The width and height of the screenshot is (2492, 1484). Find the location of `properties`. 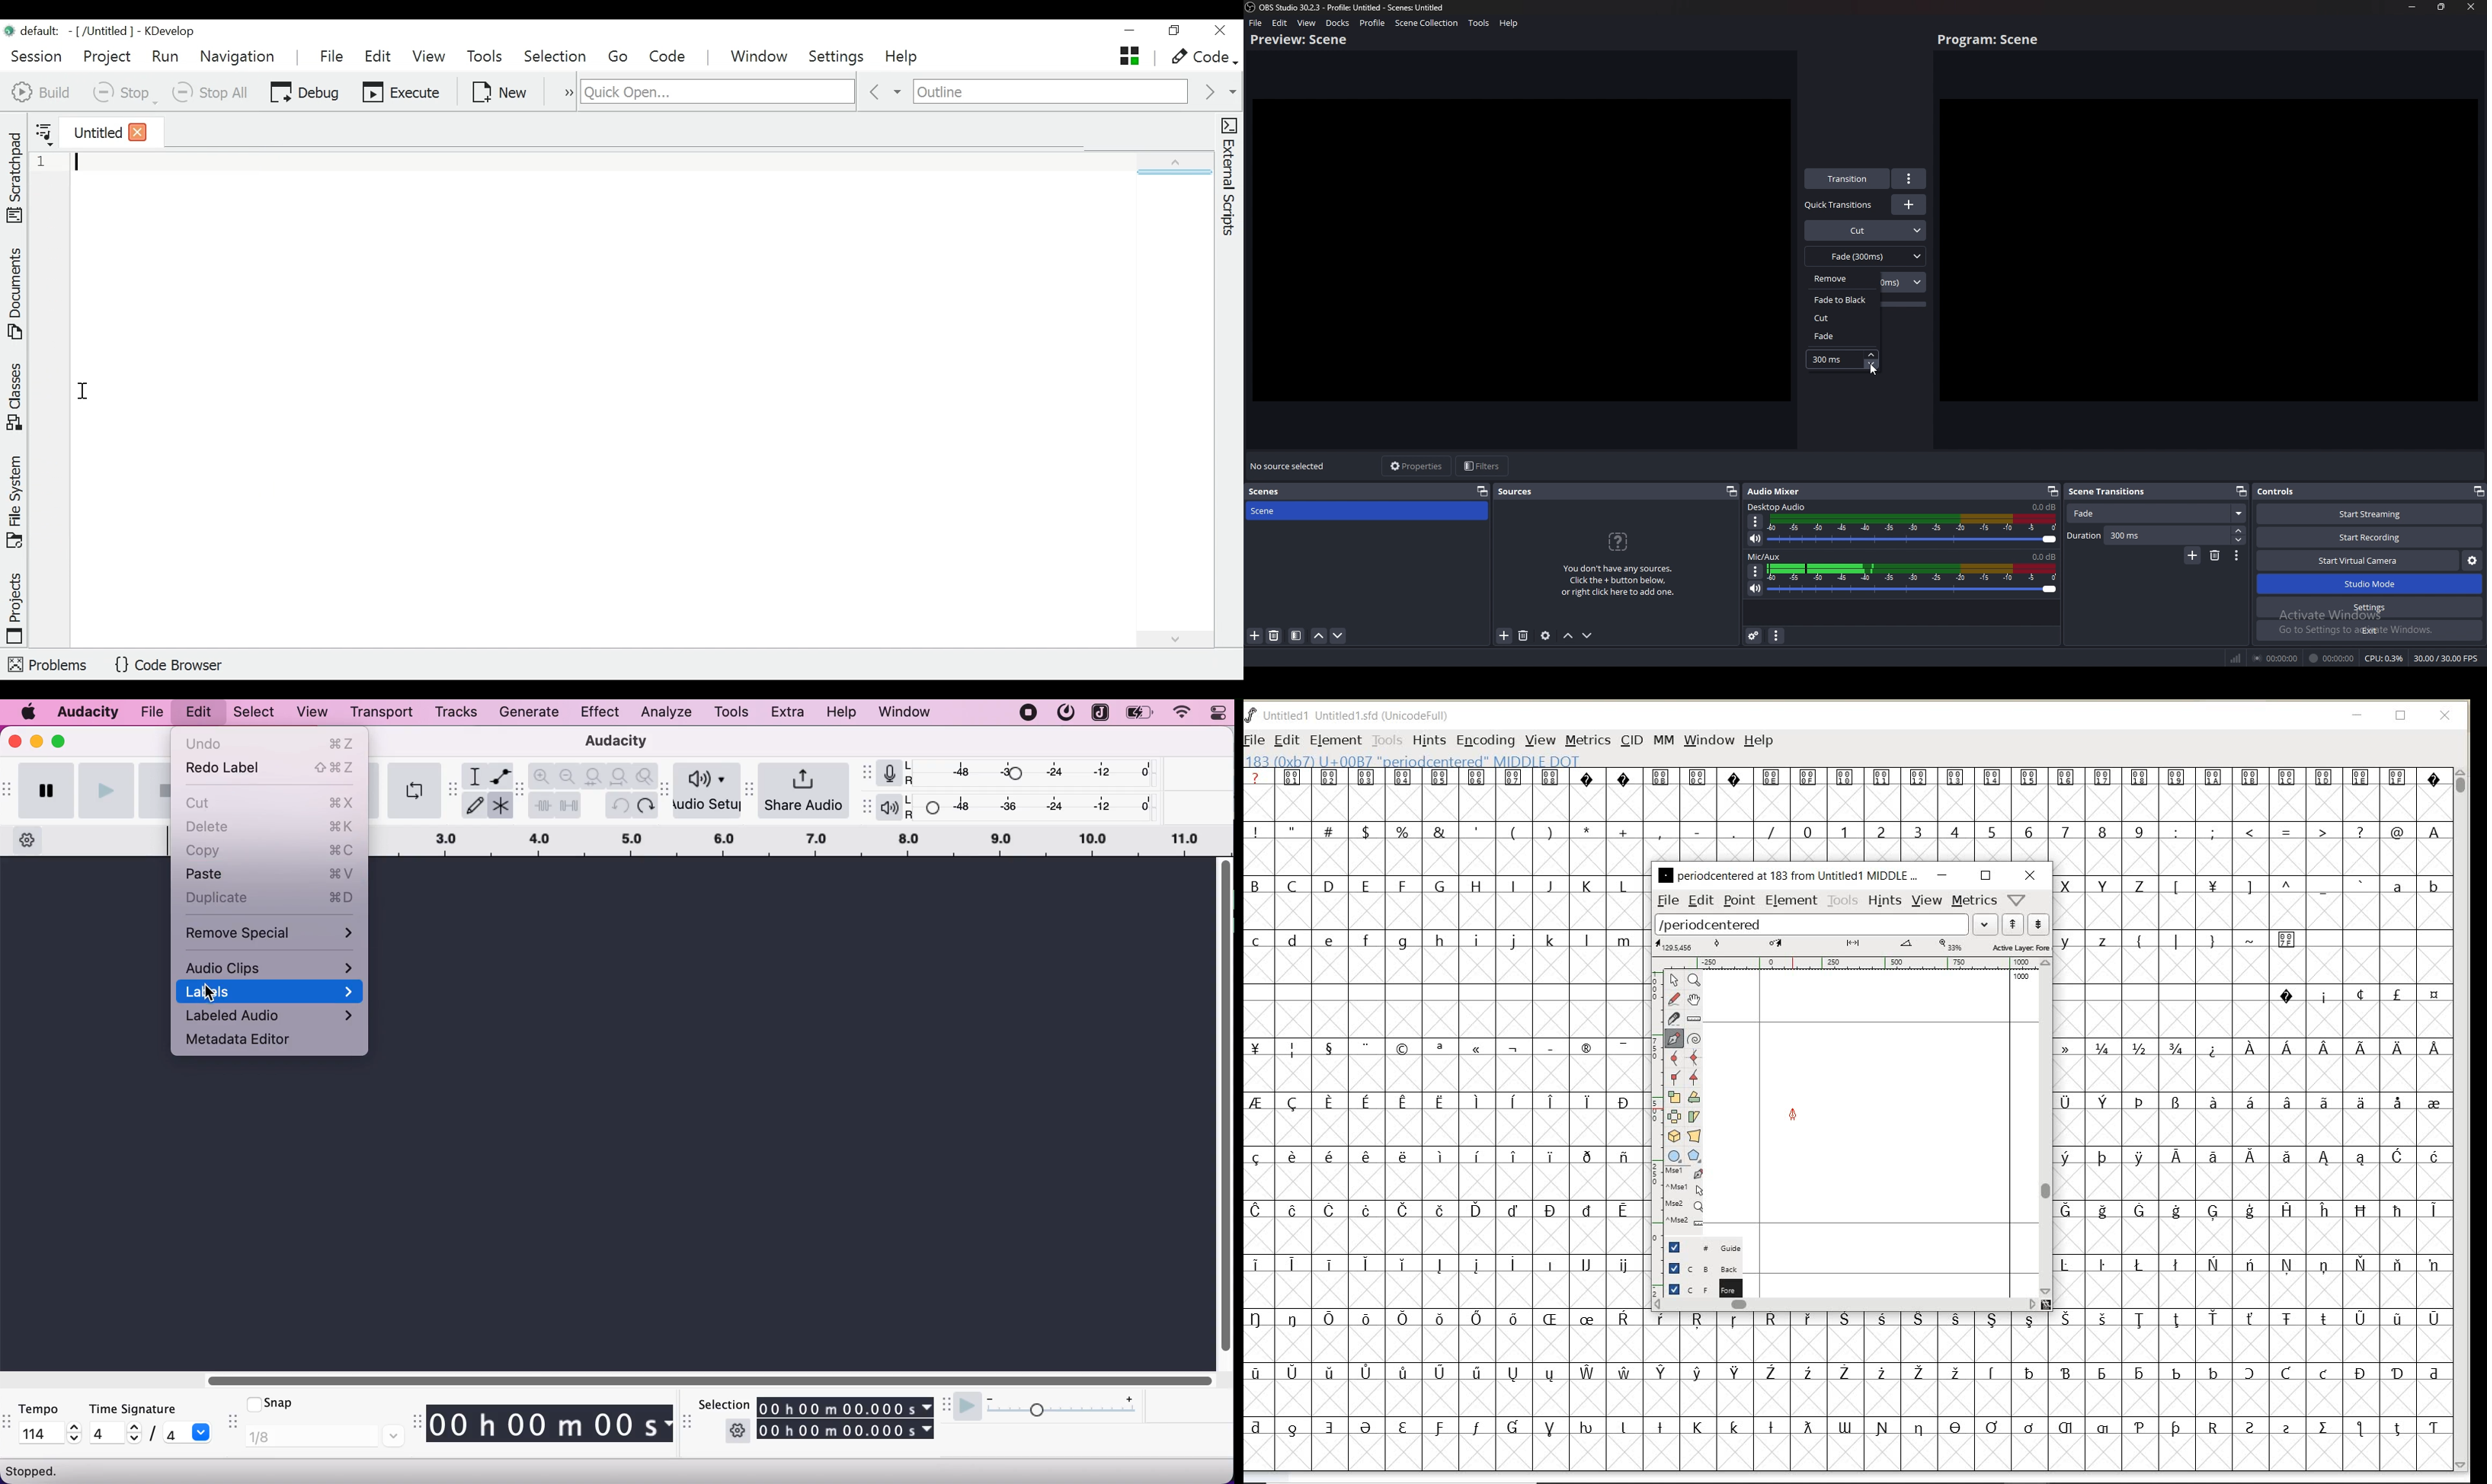

properties is located at coordinates (1418, 466).